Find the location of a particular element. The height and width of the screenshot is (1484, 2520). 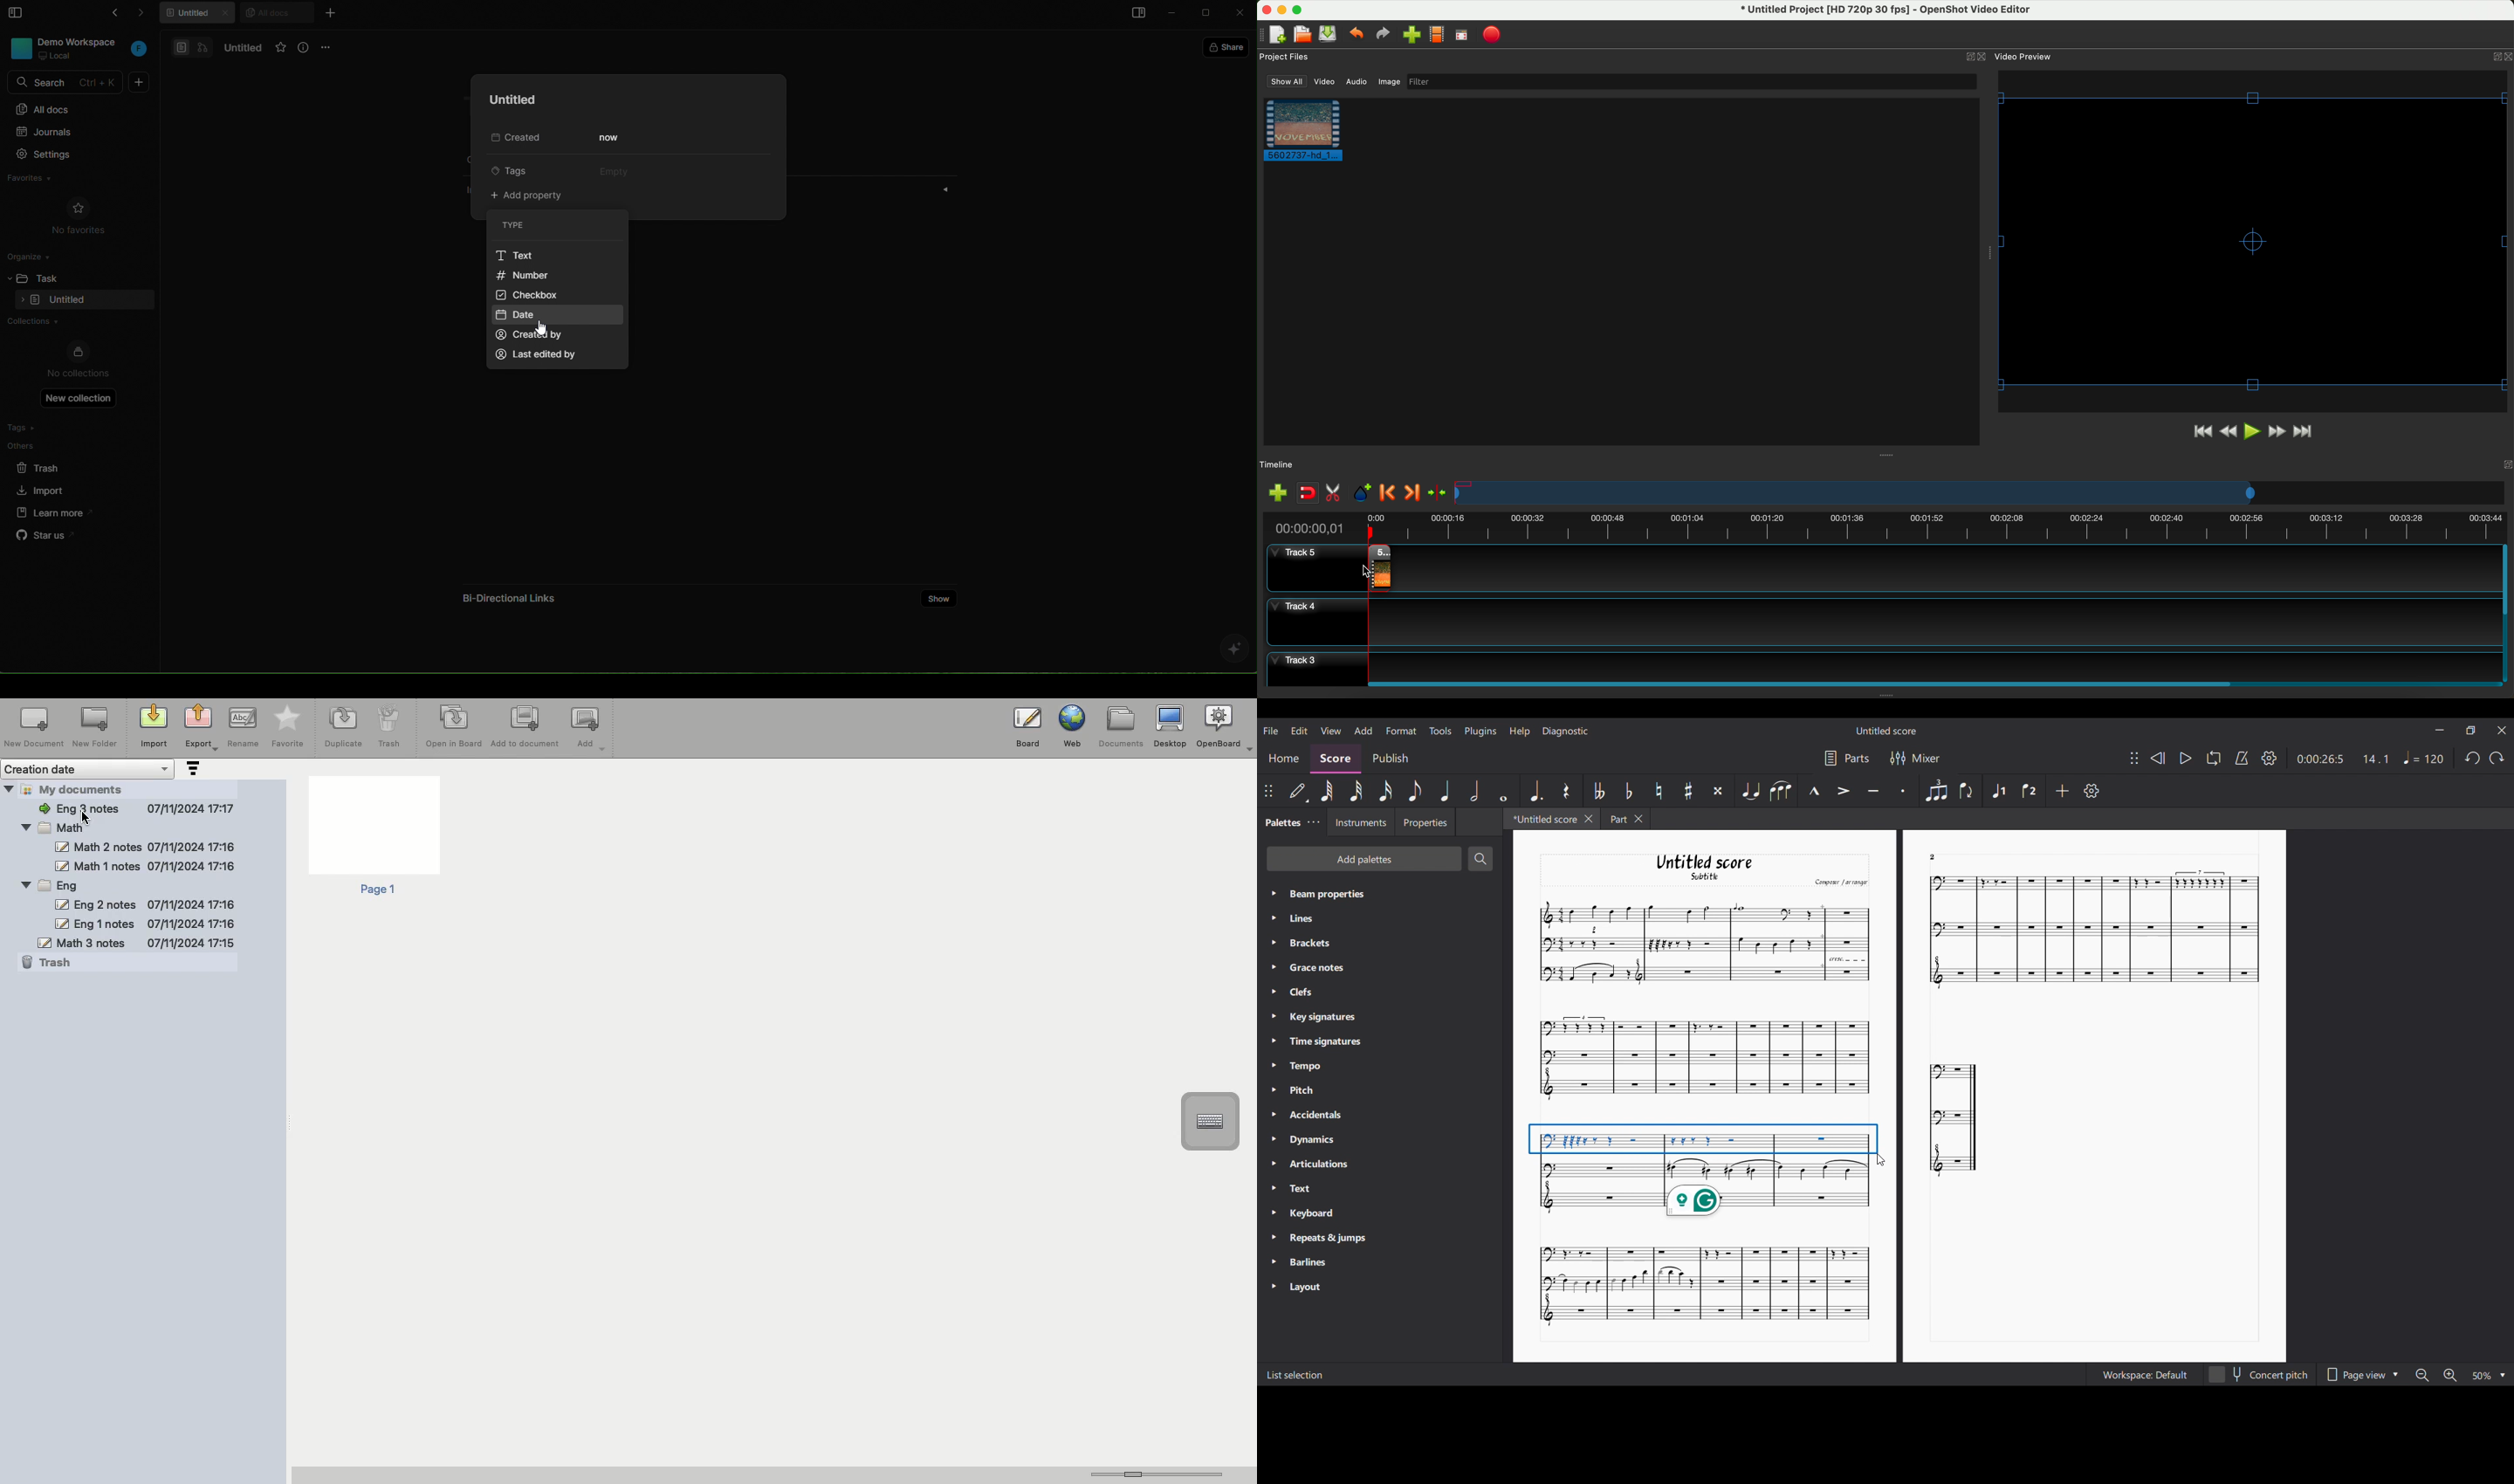

track 3 is located at coordinates (1880, 664).